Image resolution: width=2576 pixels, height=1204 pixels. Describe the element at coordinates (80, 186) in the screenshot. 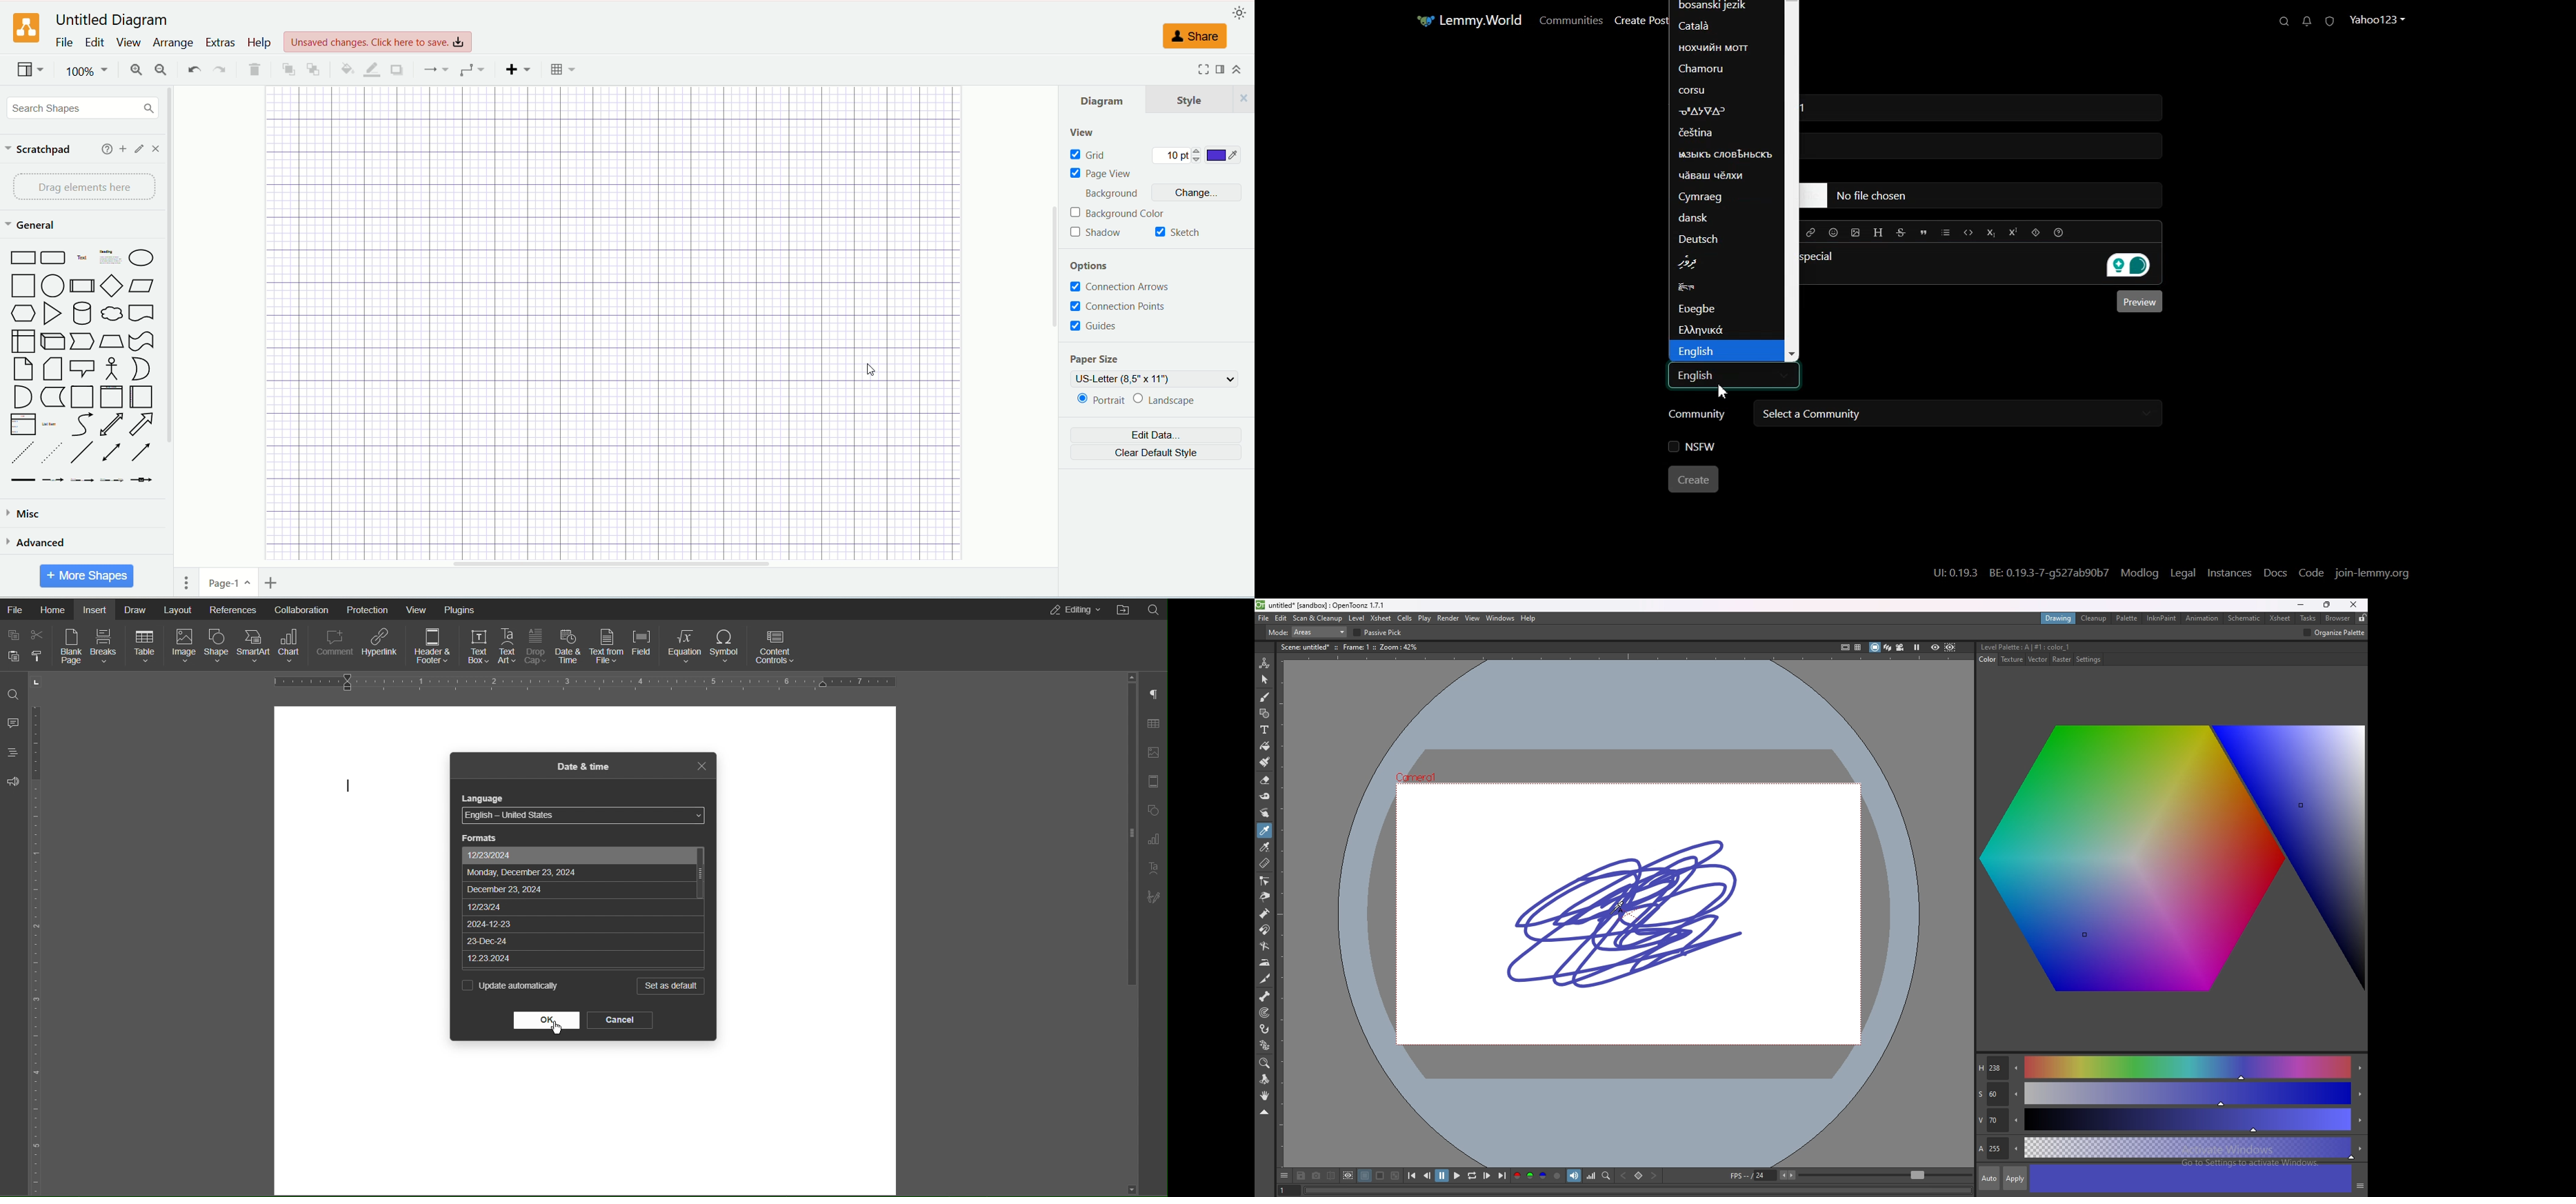

I see `drag elements here` at that location.